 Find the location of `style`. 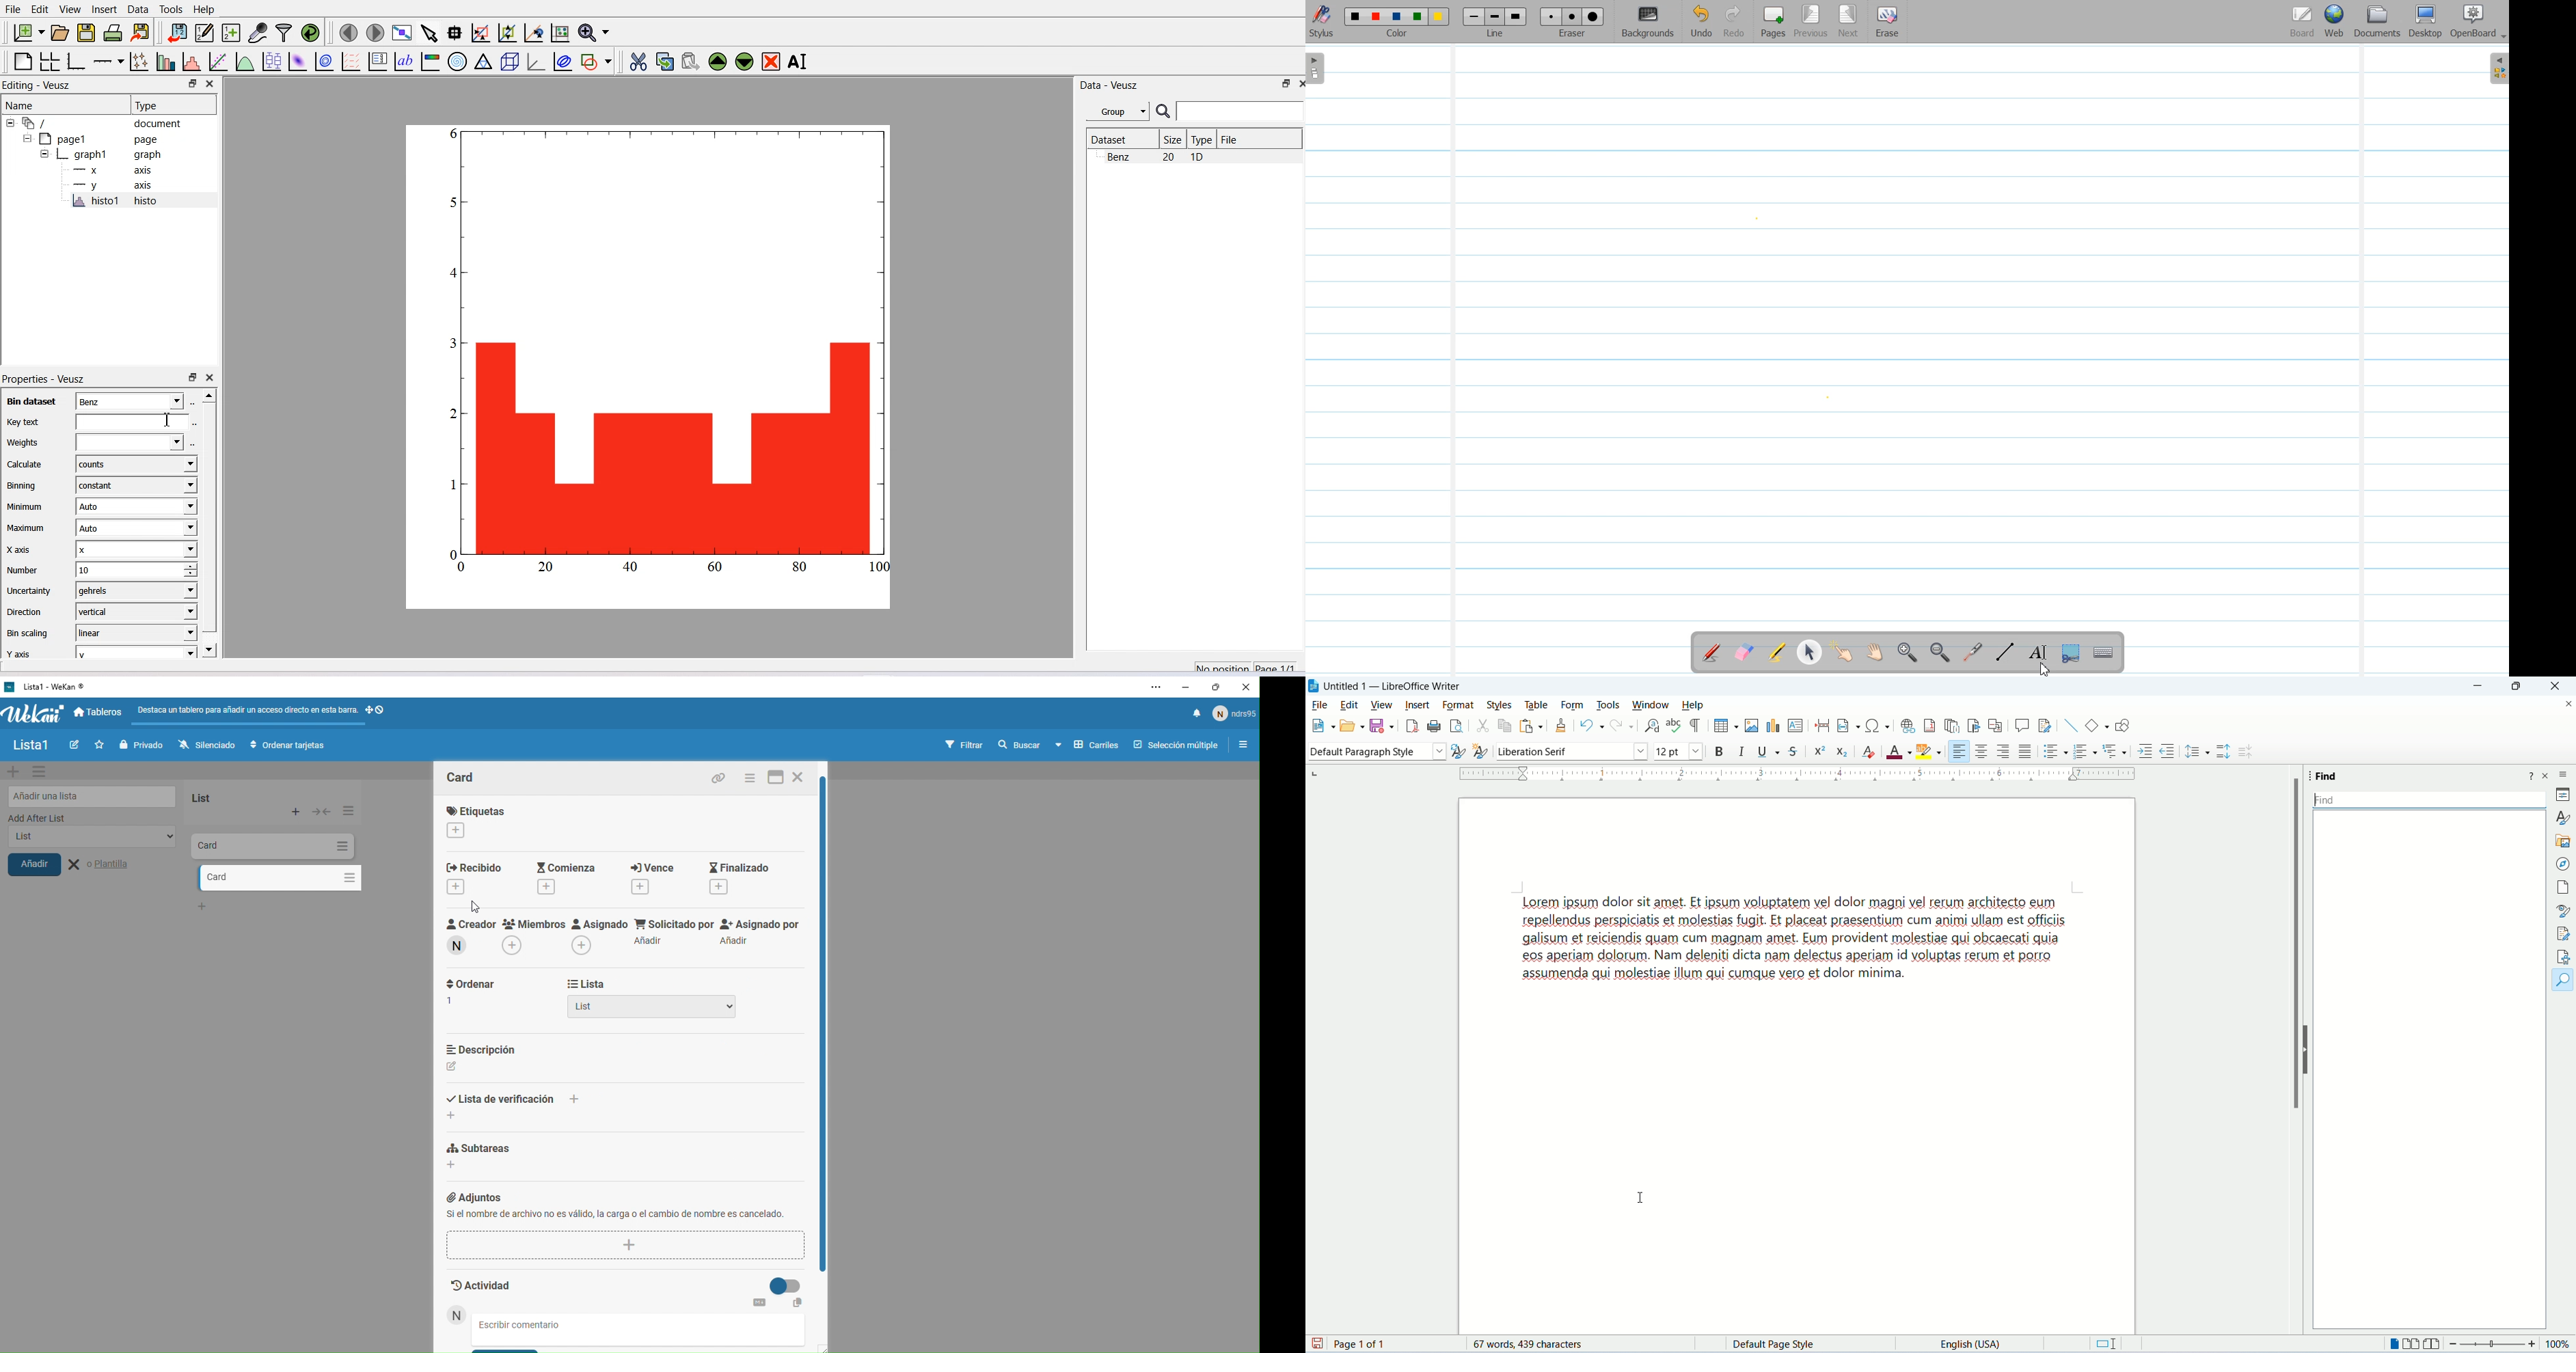

style is located at coordinates (2561, 817).